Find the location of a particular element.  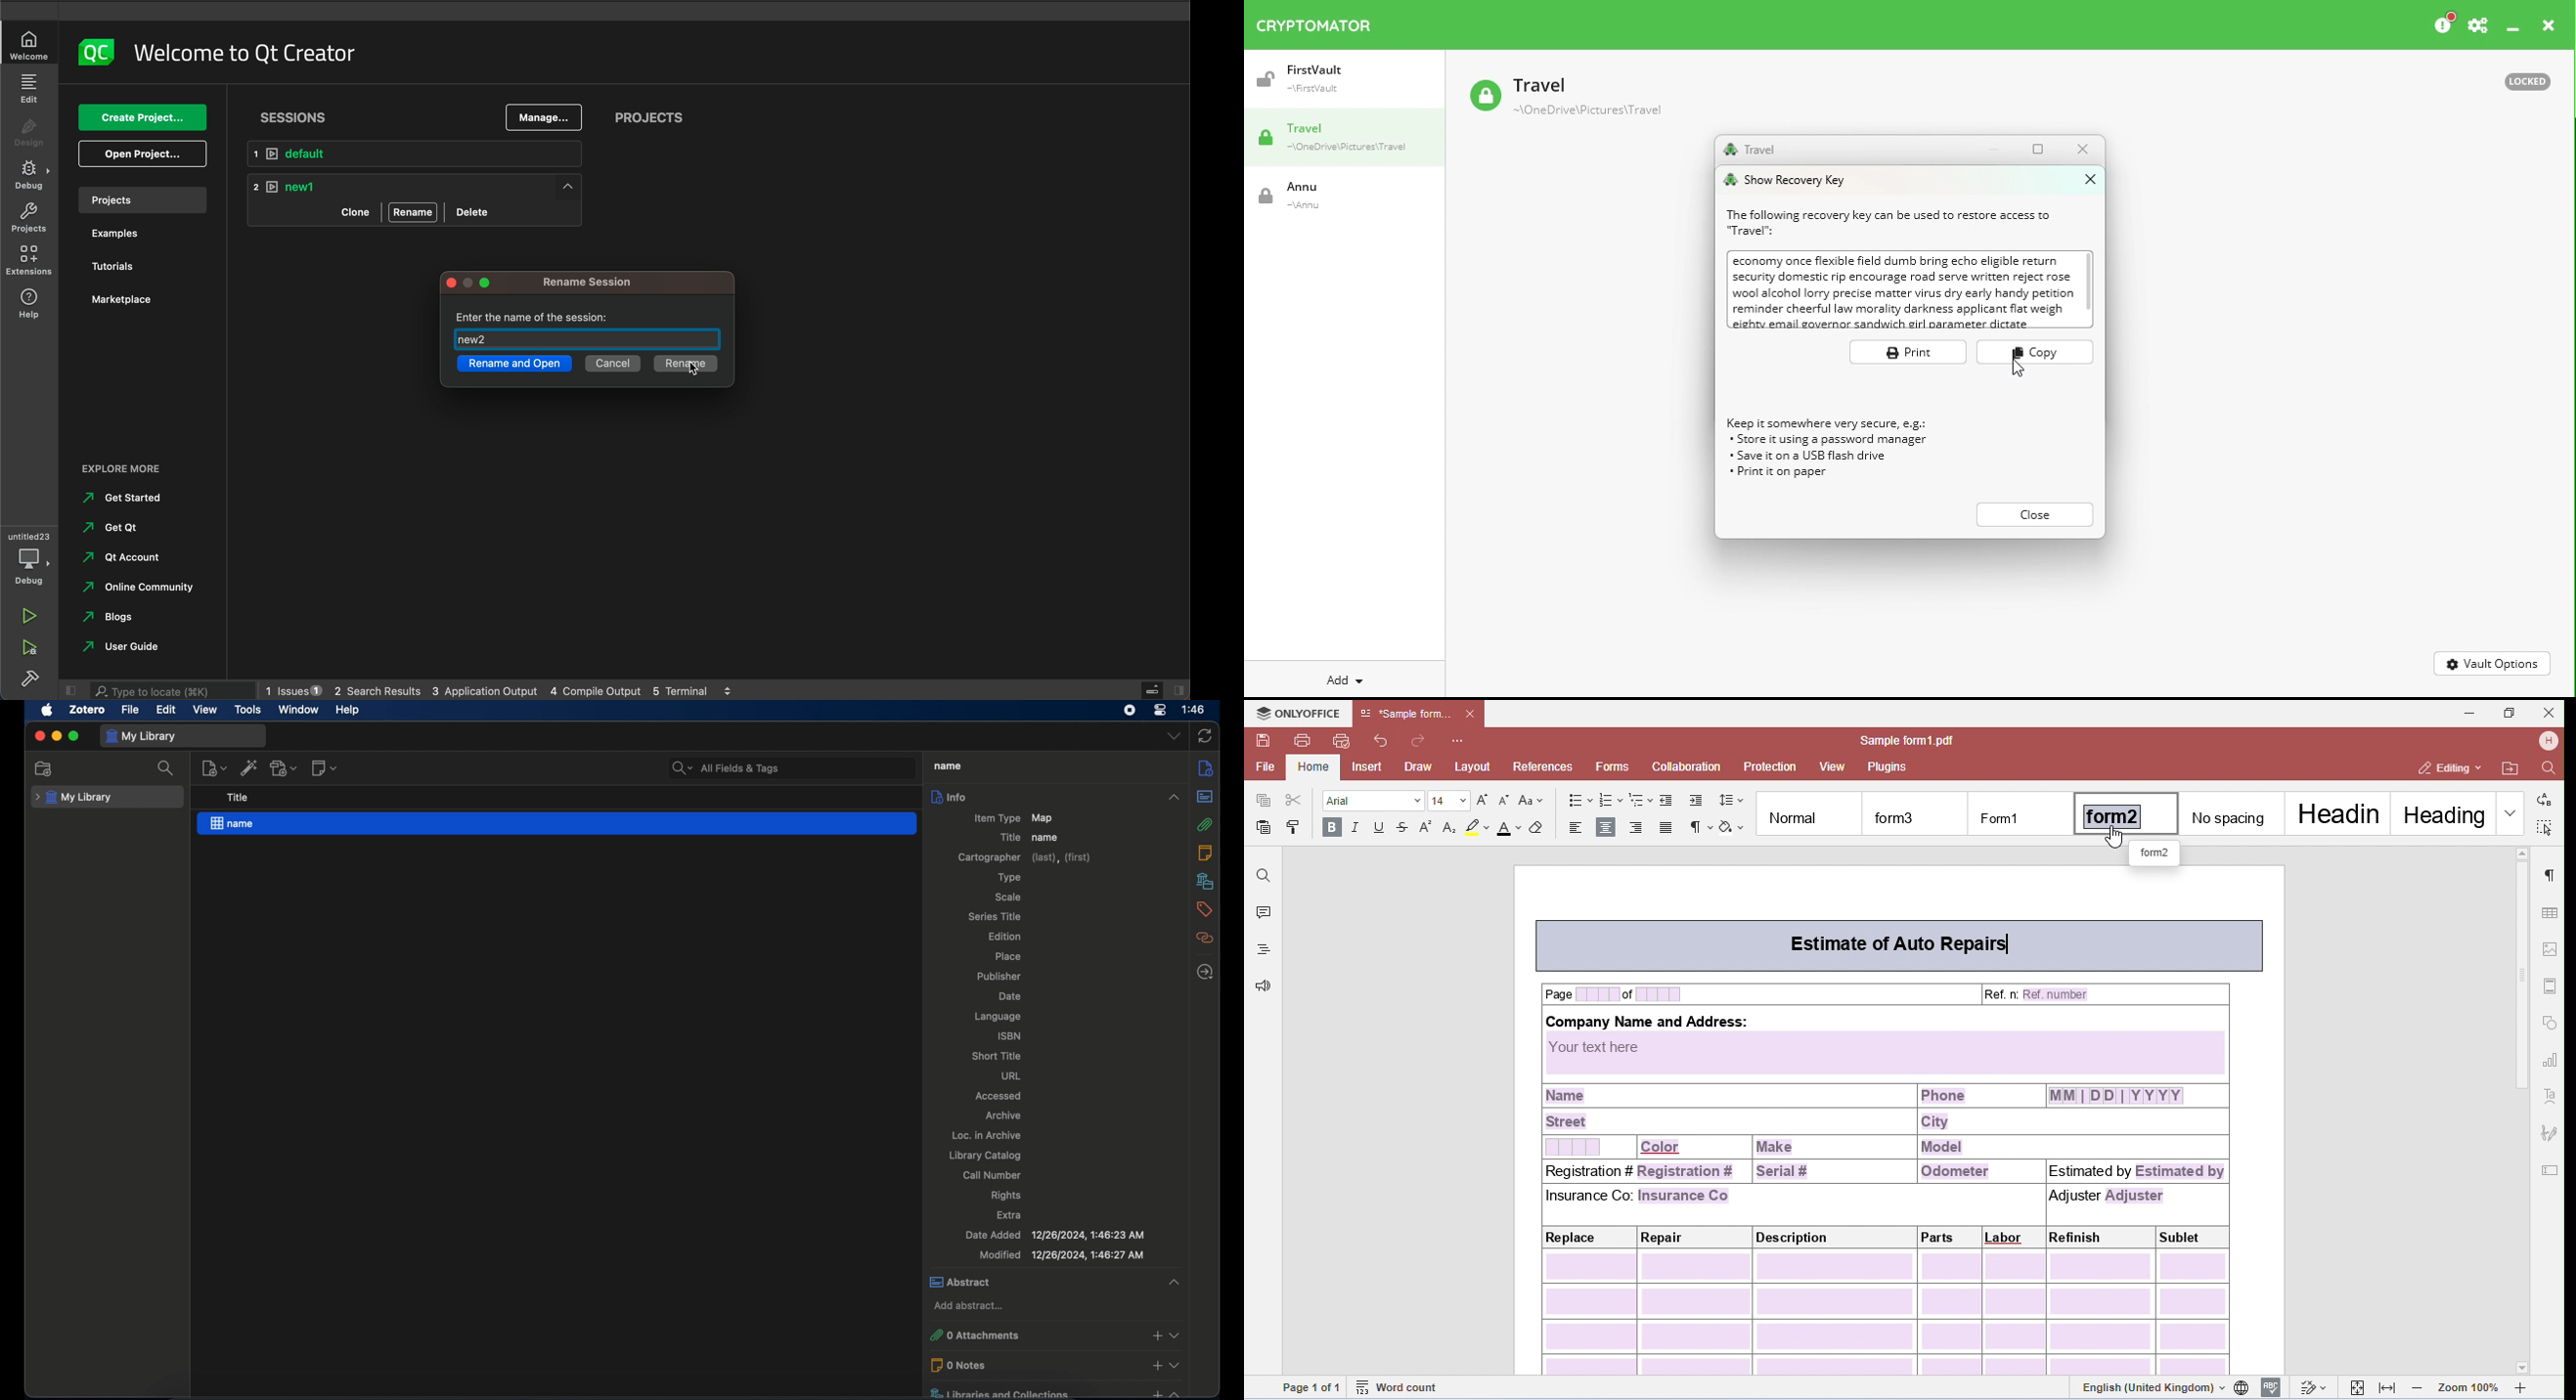

help is located at coordinates (348, 710).